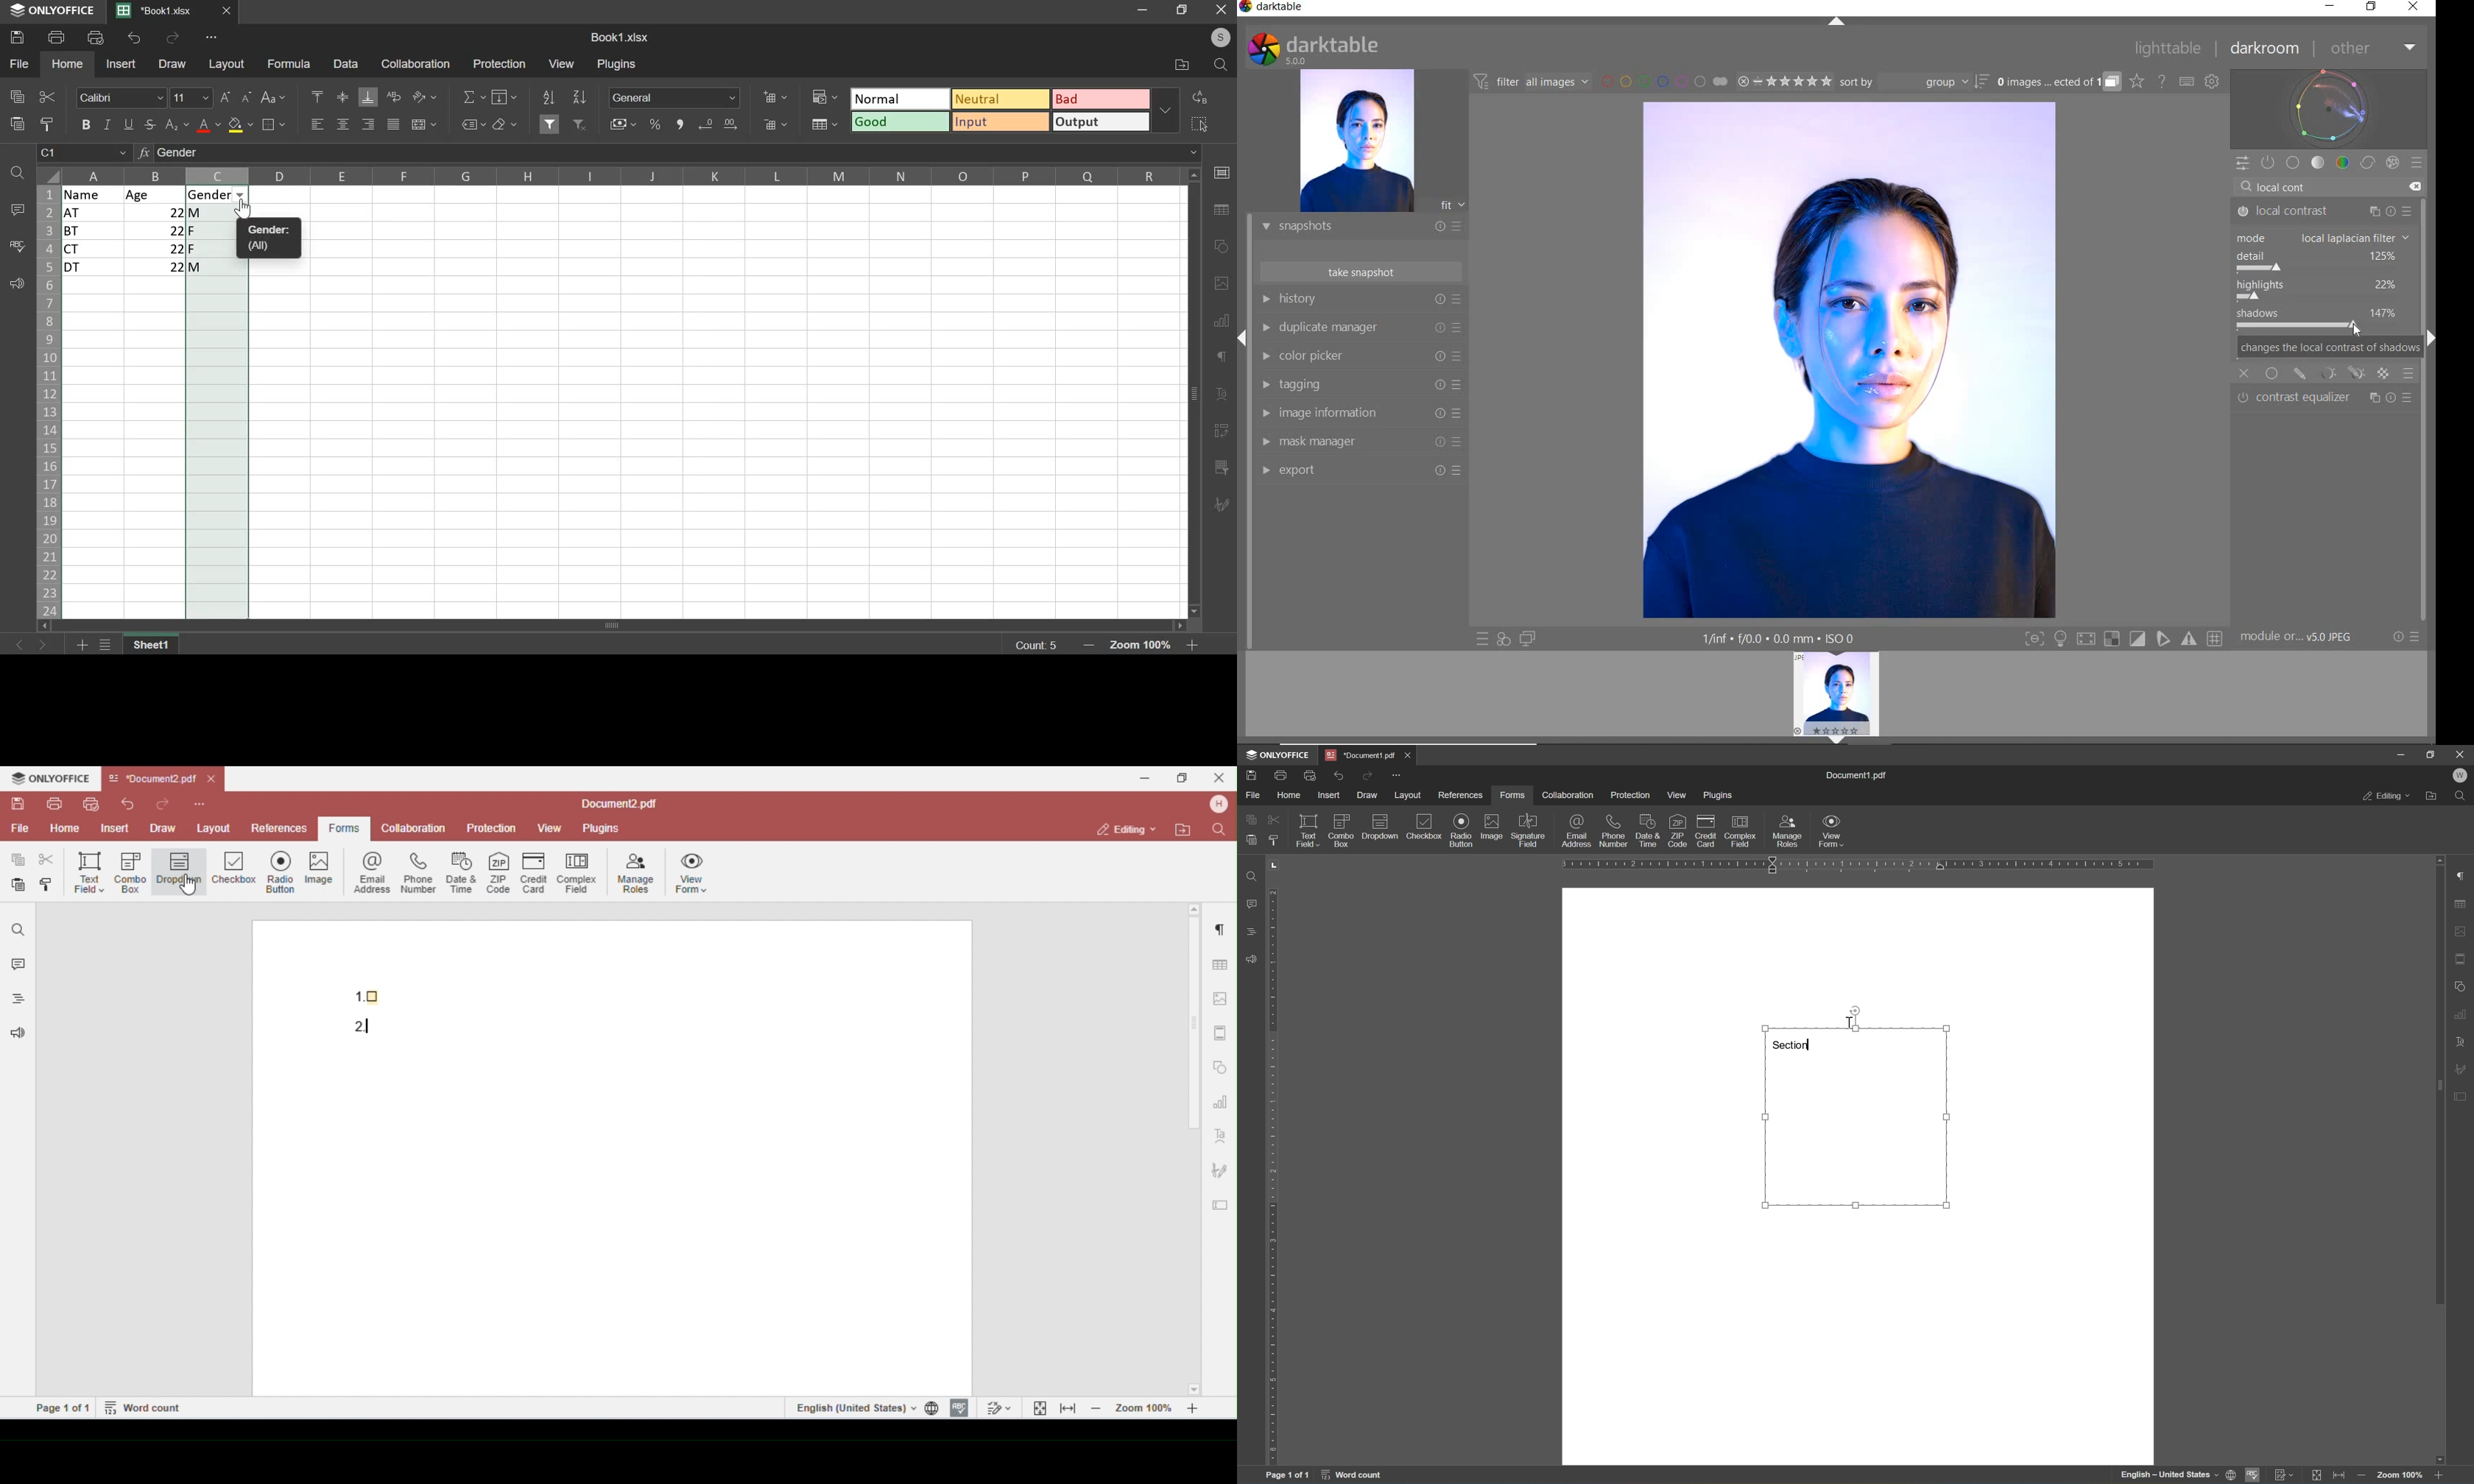  What do you see at coordinates (2323, 261) in the screenshot?
I see `detail` at bounding box center [2323, 261].